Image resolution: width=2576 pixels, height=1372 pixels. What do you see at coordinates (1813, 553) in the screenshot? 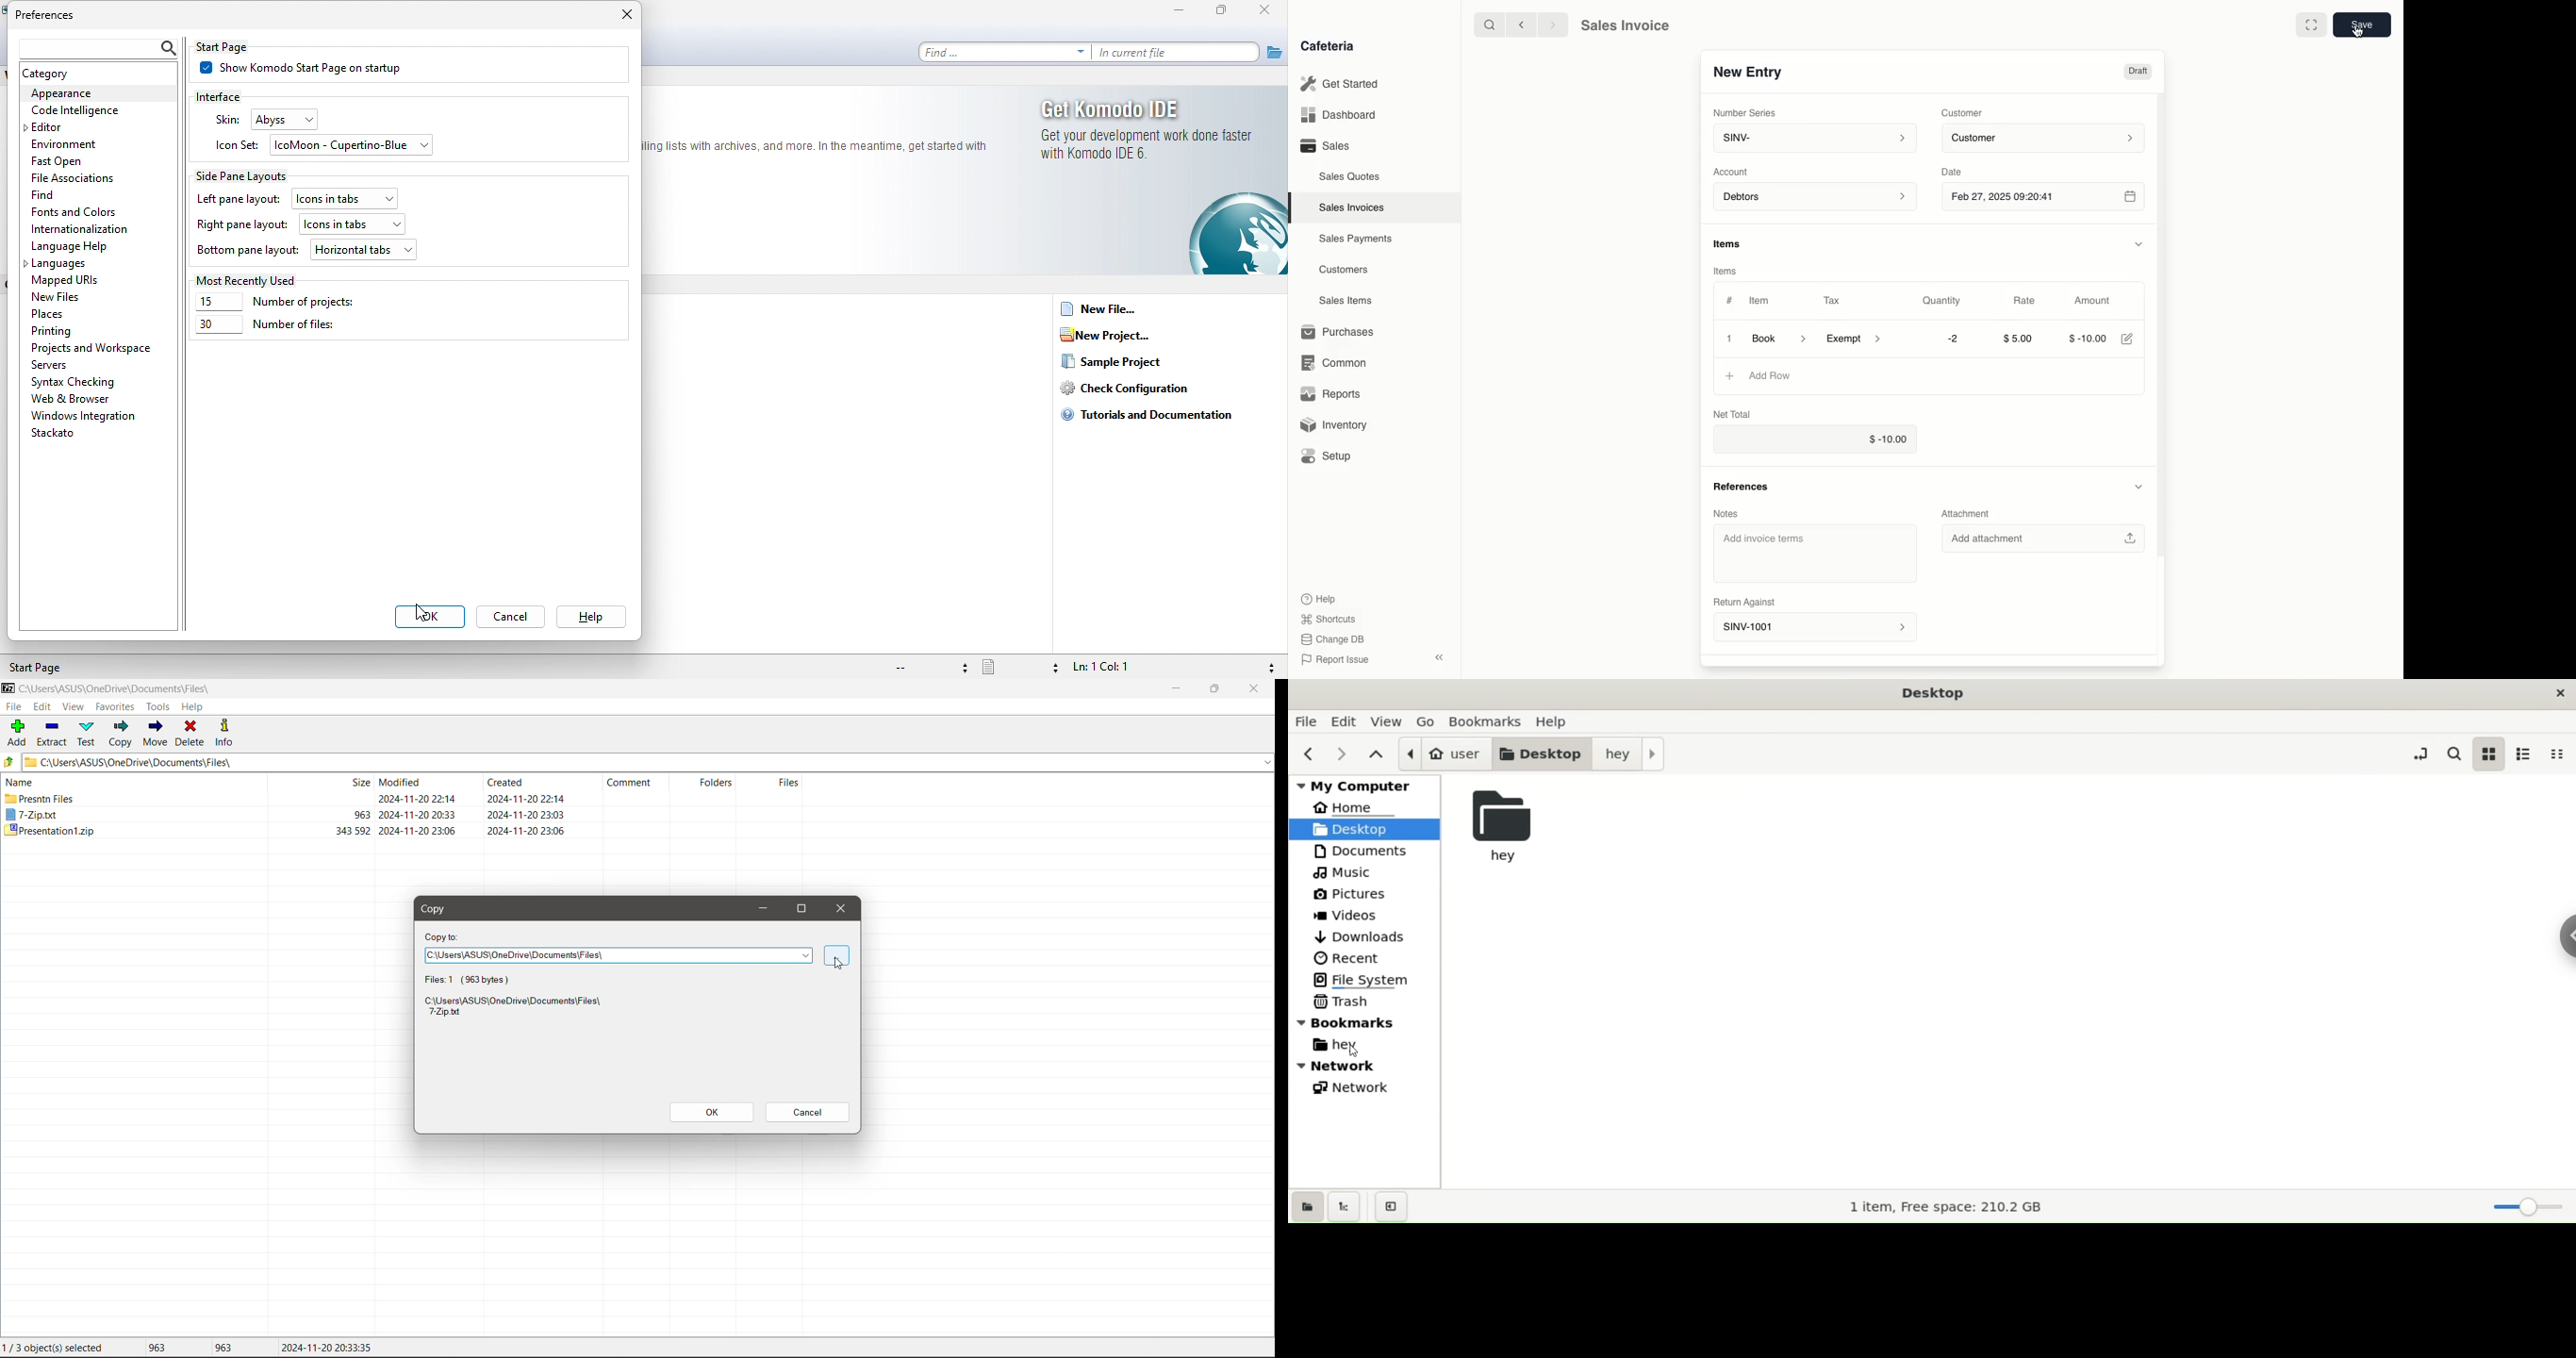
I see `Add invoice terms` at bounding box center [1813, 553].